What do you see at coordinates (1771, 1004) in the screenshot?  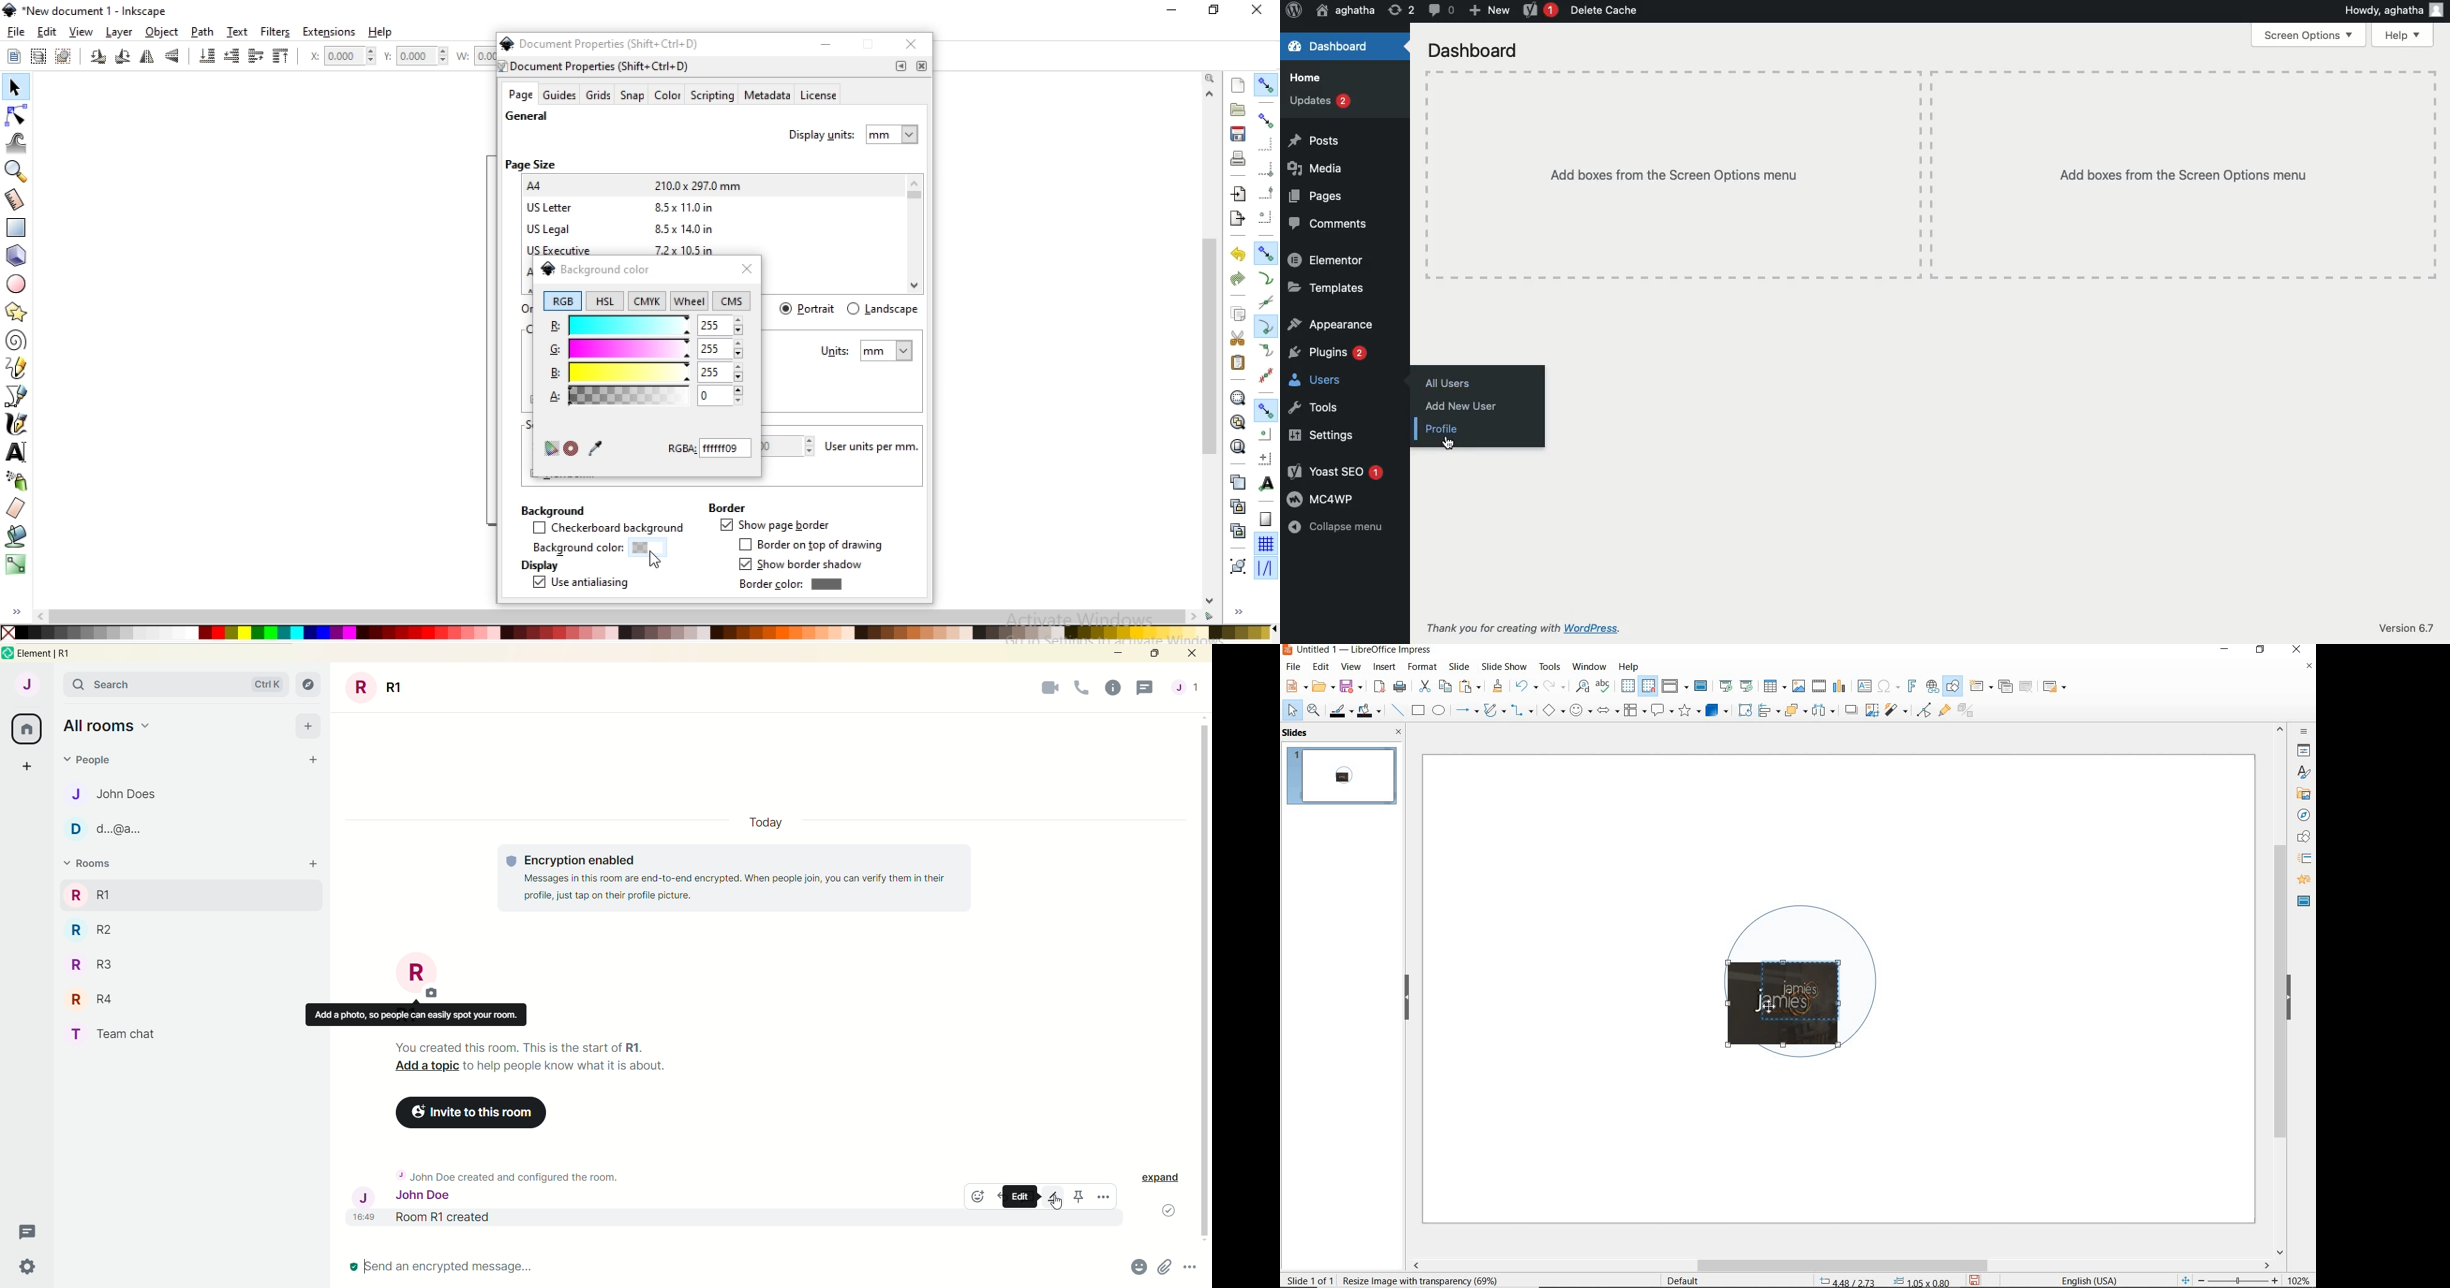 I see `Cursor` at bounding box center [1771, 1004].